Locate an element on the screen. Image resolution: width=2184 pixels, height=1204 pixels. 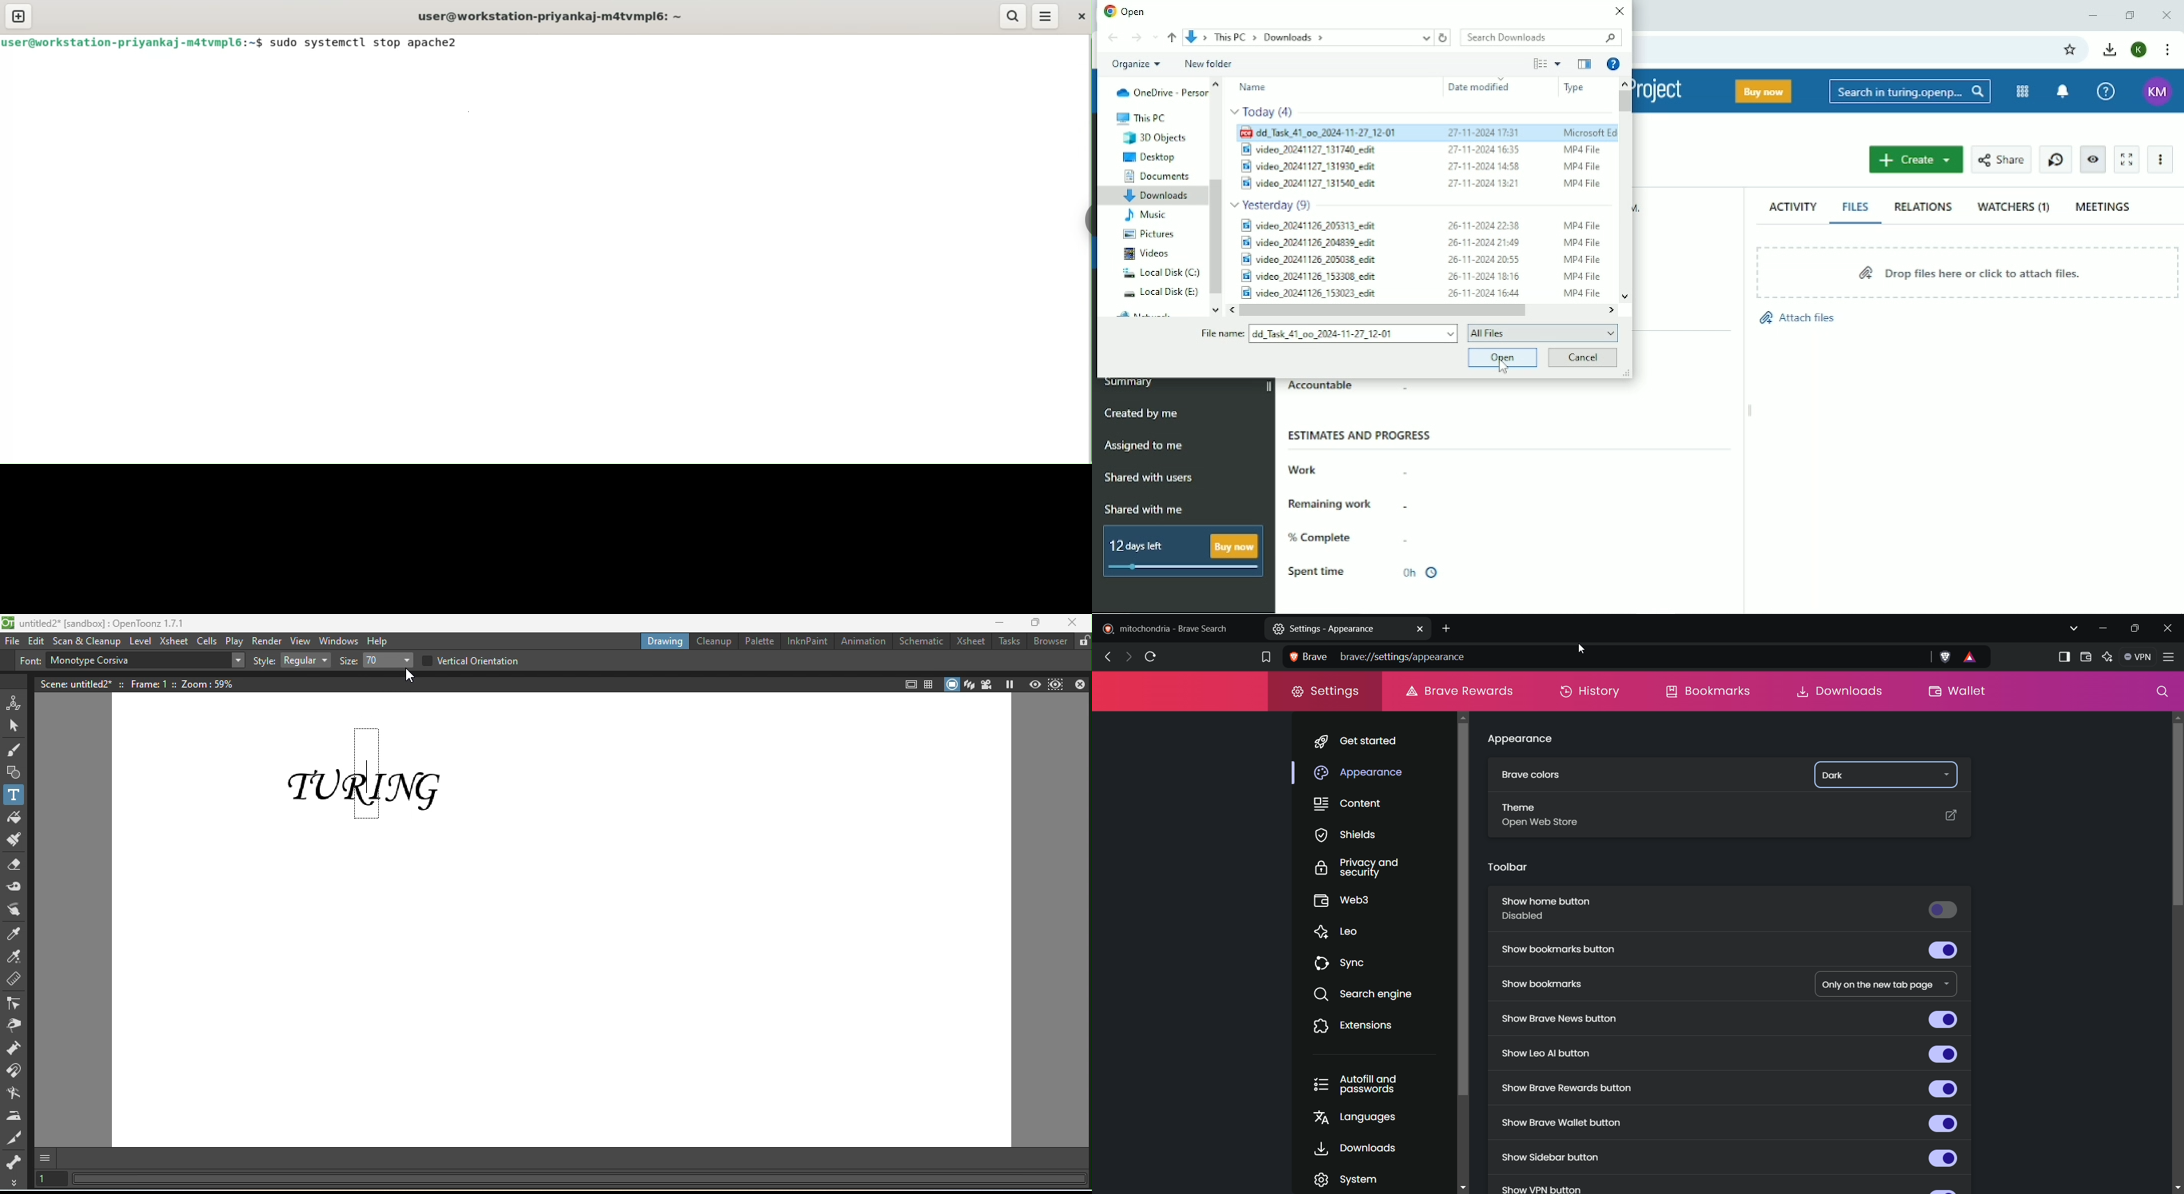
More actions is located at coordinates (2160, 160).